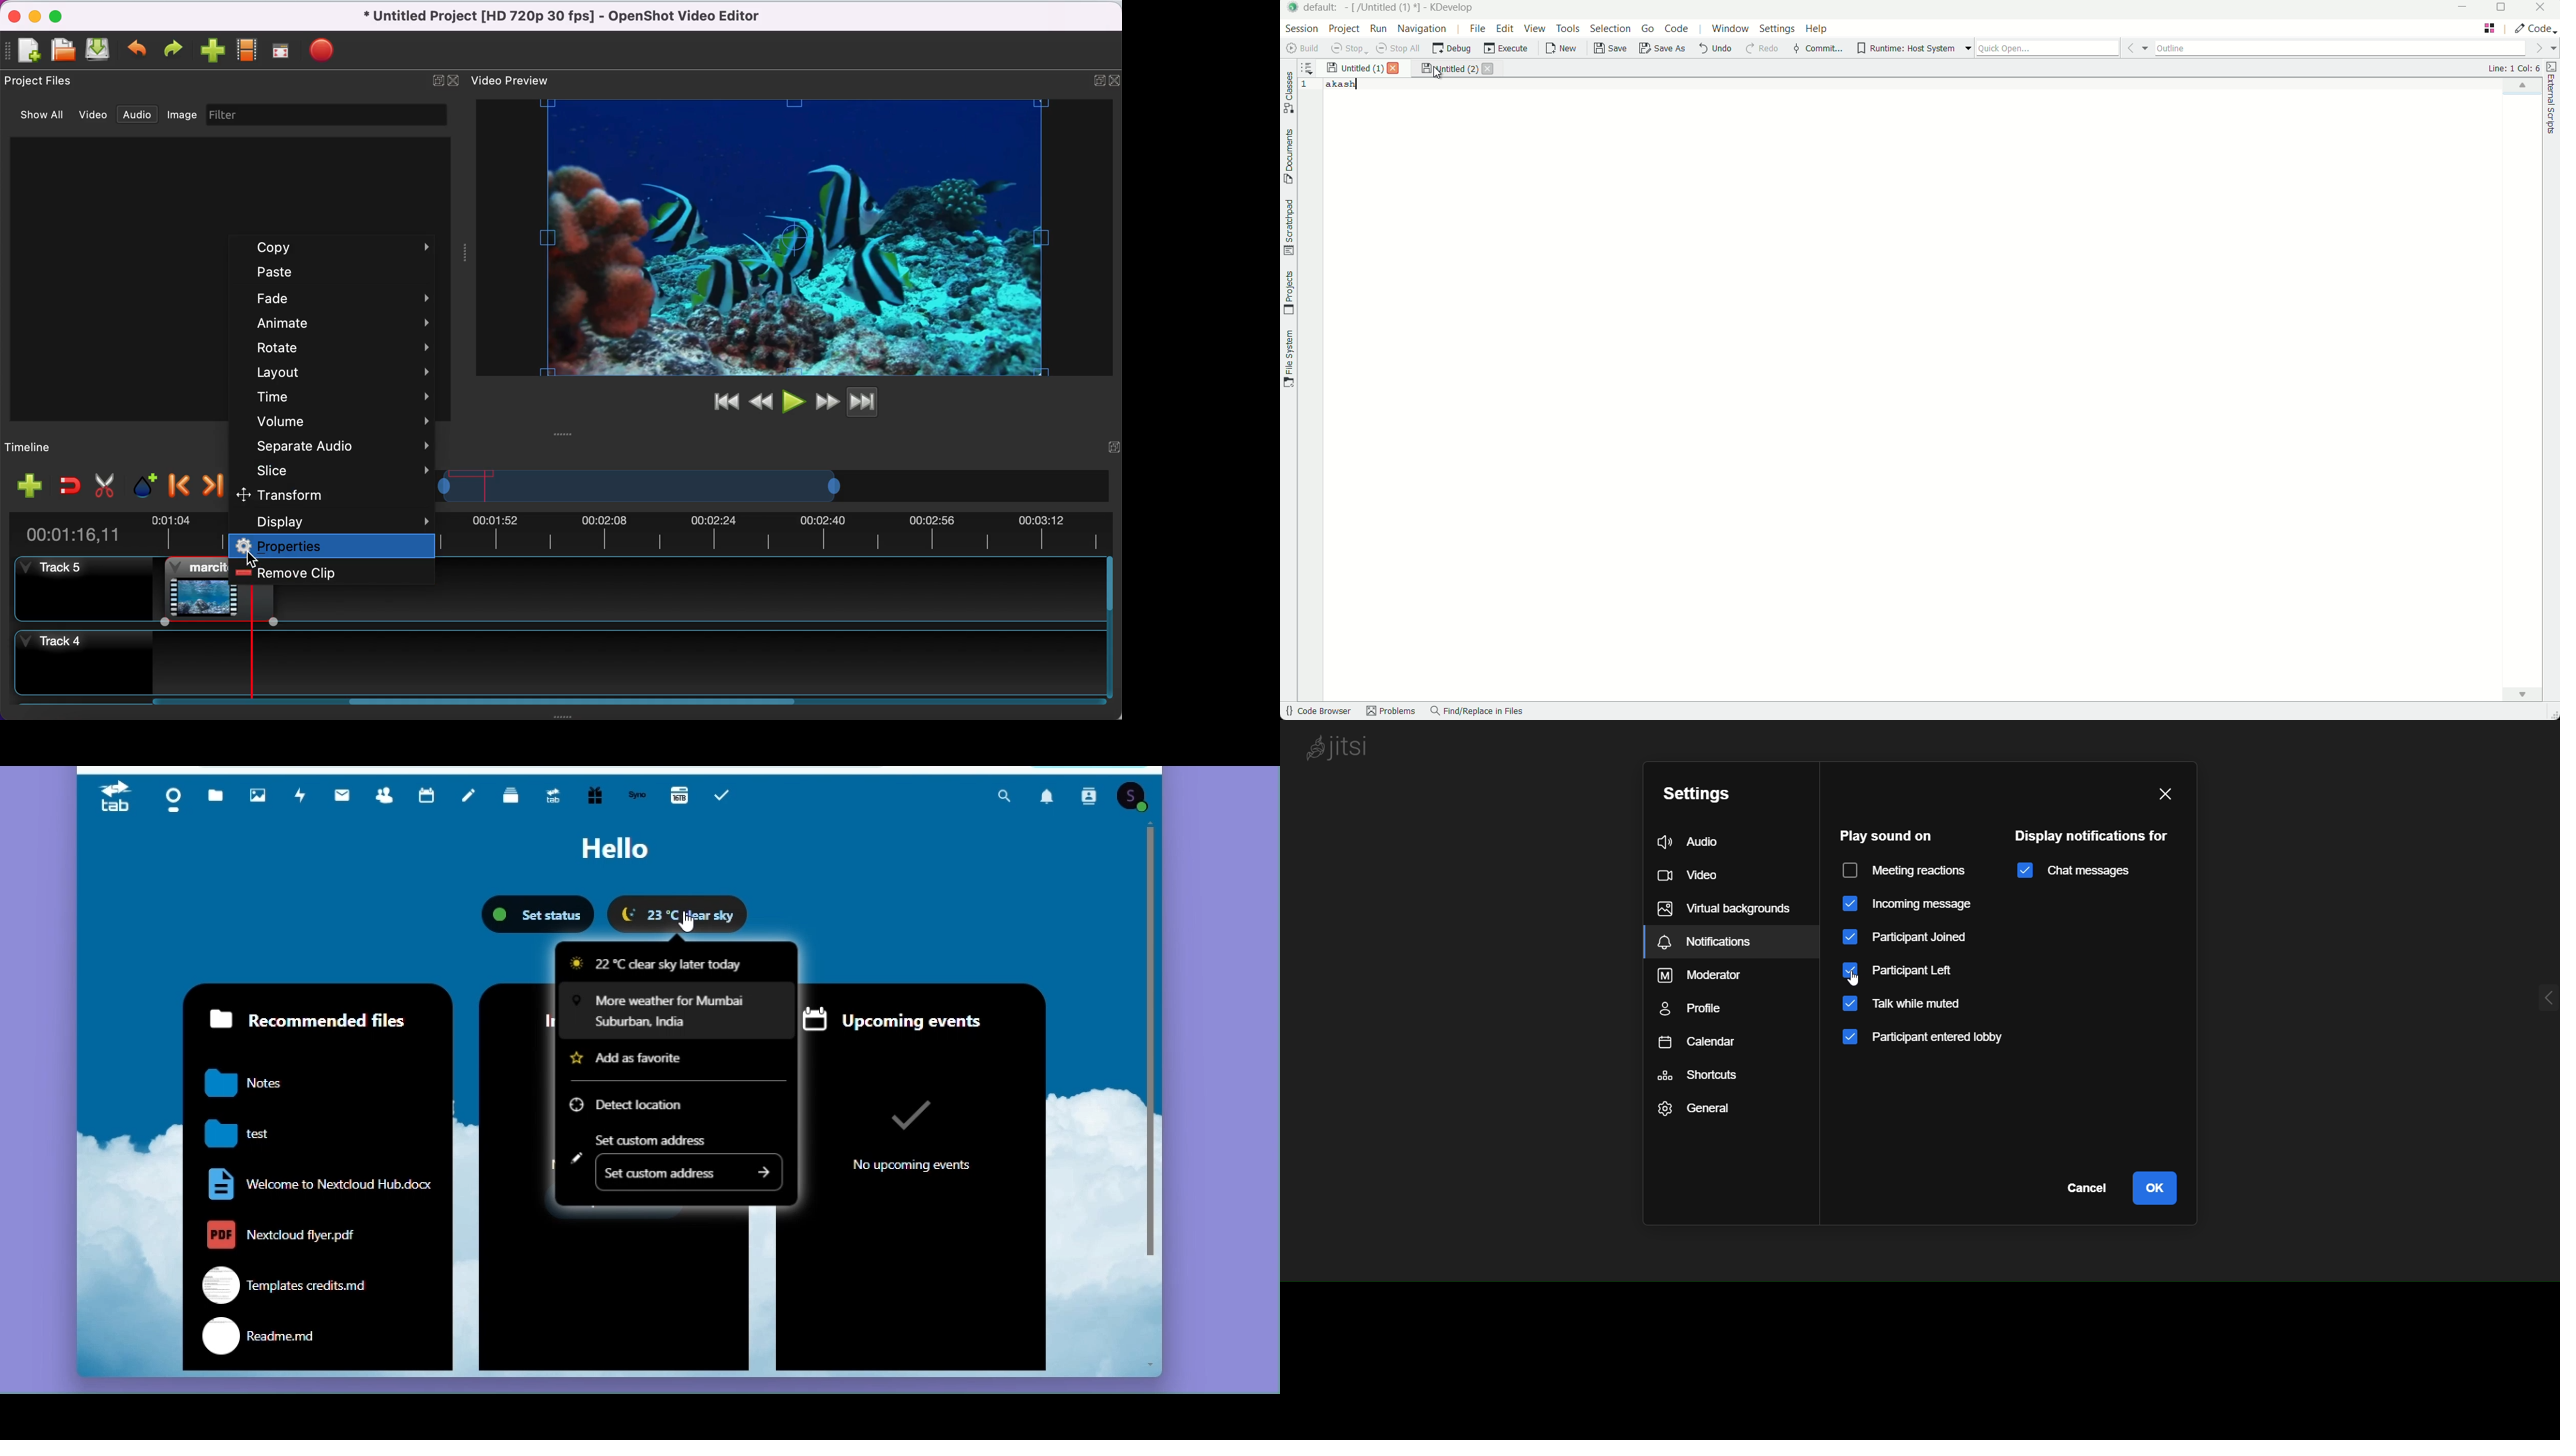 The height and width of the screenshot is (1456, 2576). What do you see at coordinates (517, 79) in the screenshot?
I see `video preview` at bounding box center [517, 79].